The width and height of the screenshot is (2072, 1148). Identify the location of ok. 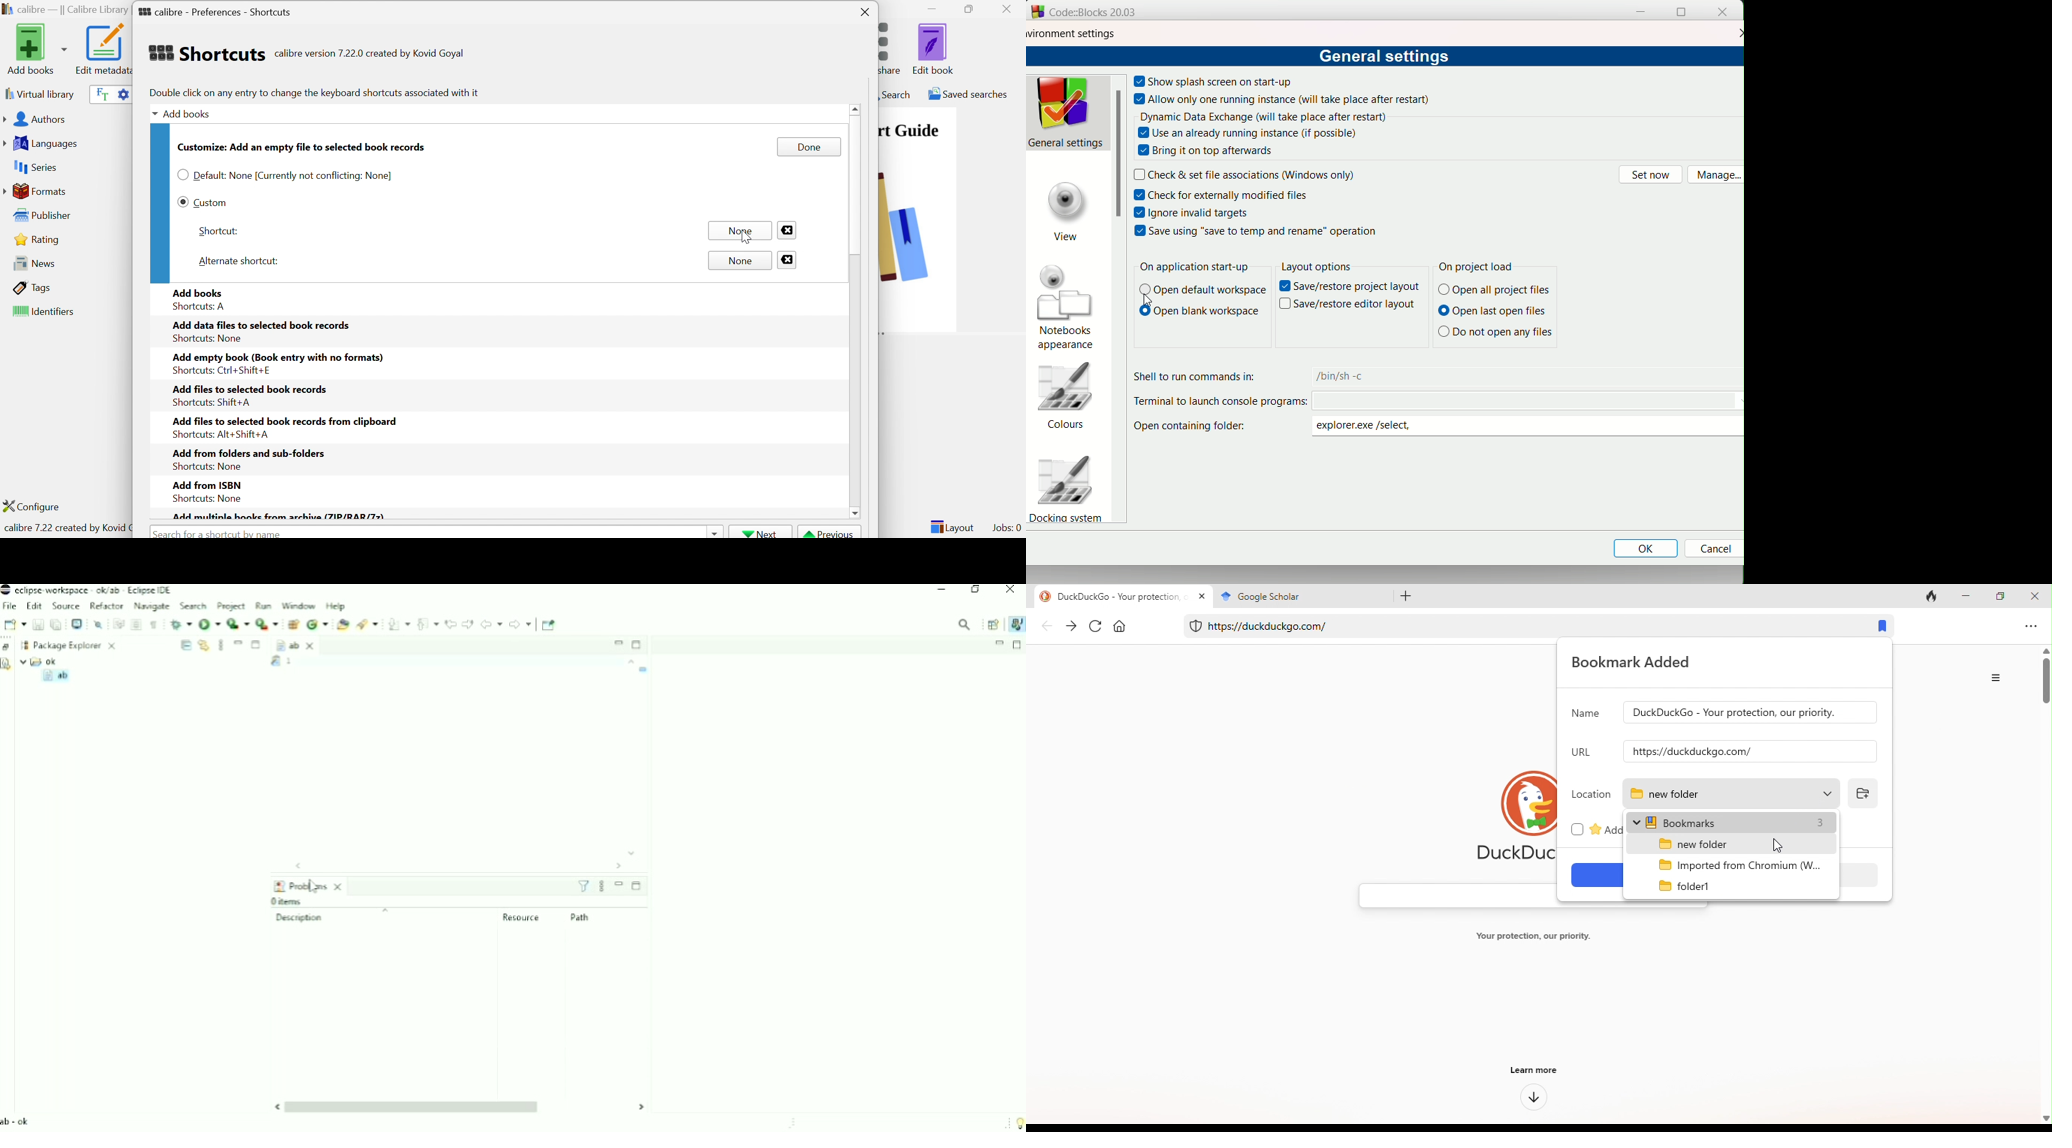
(39, 661).